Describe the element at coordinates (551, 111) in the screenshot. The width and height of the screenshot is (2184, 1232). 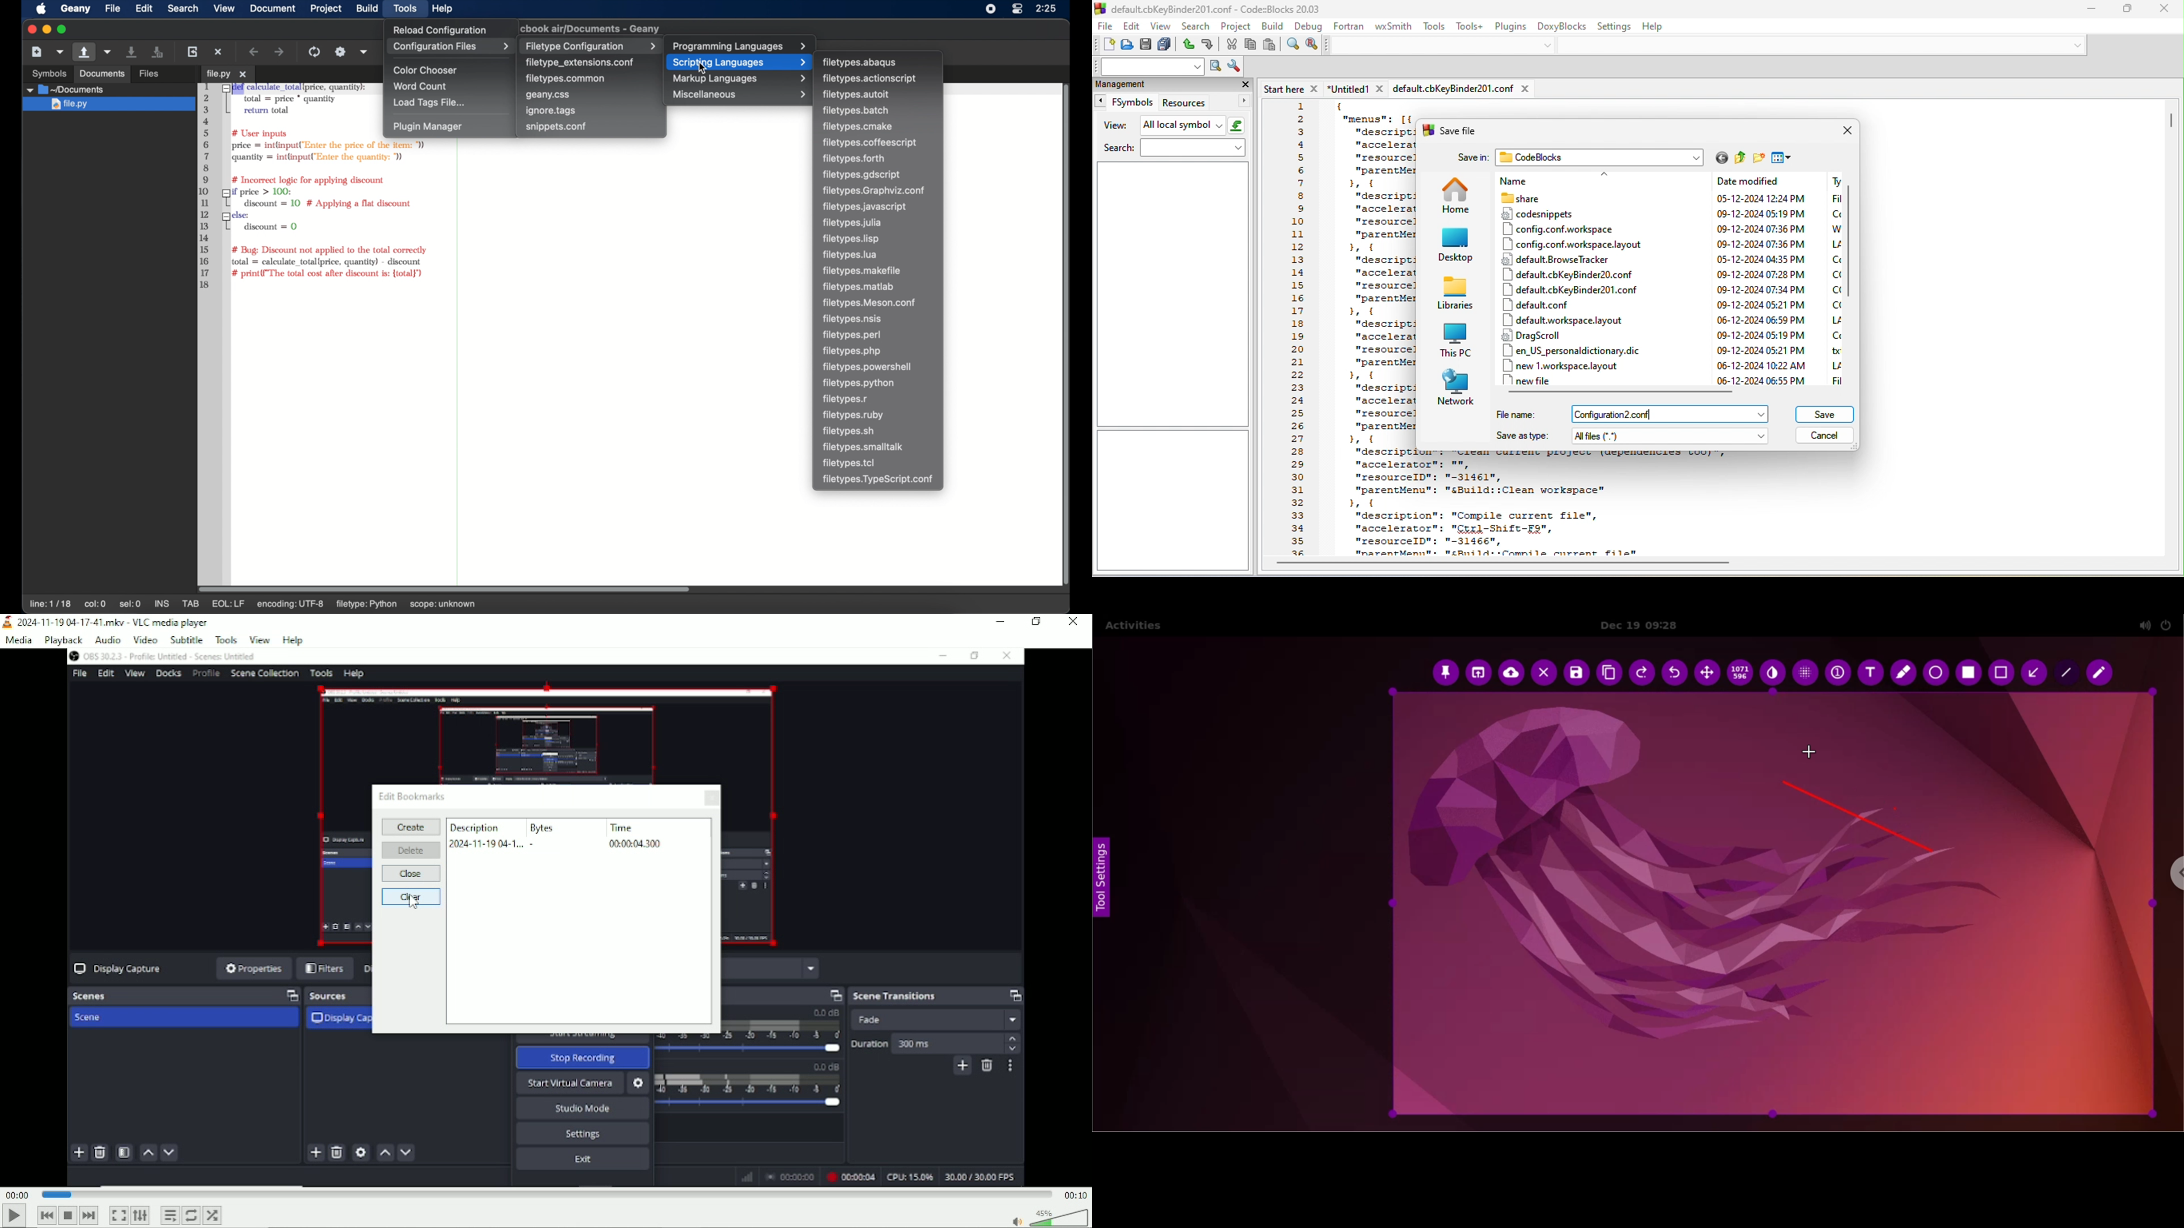
I see `ignore.tags` at that location.